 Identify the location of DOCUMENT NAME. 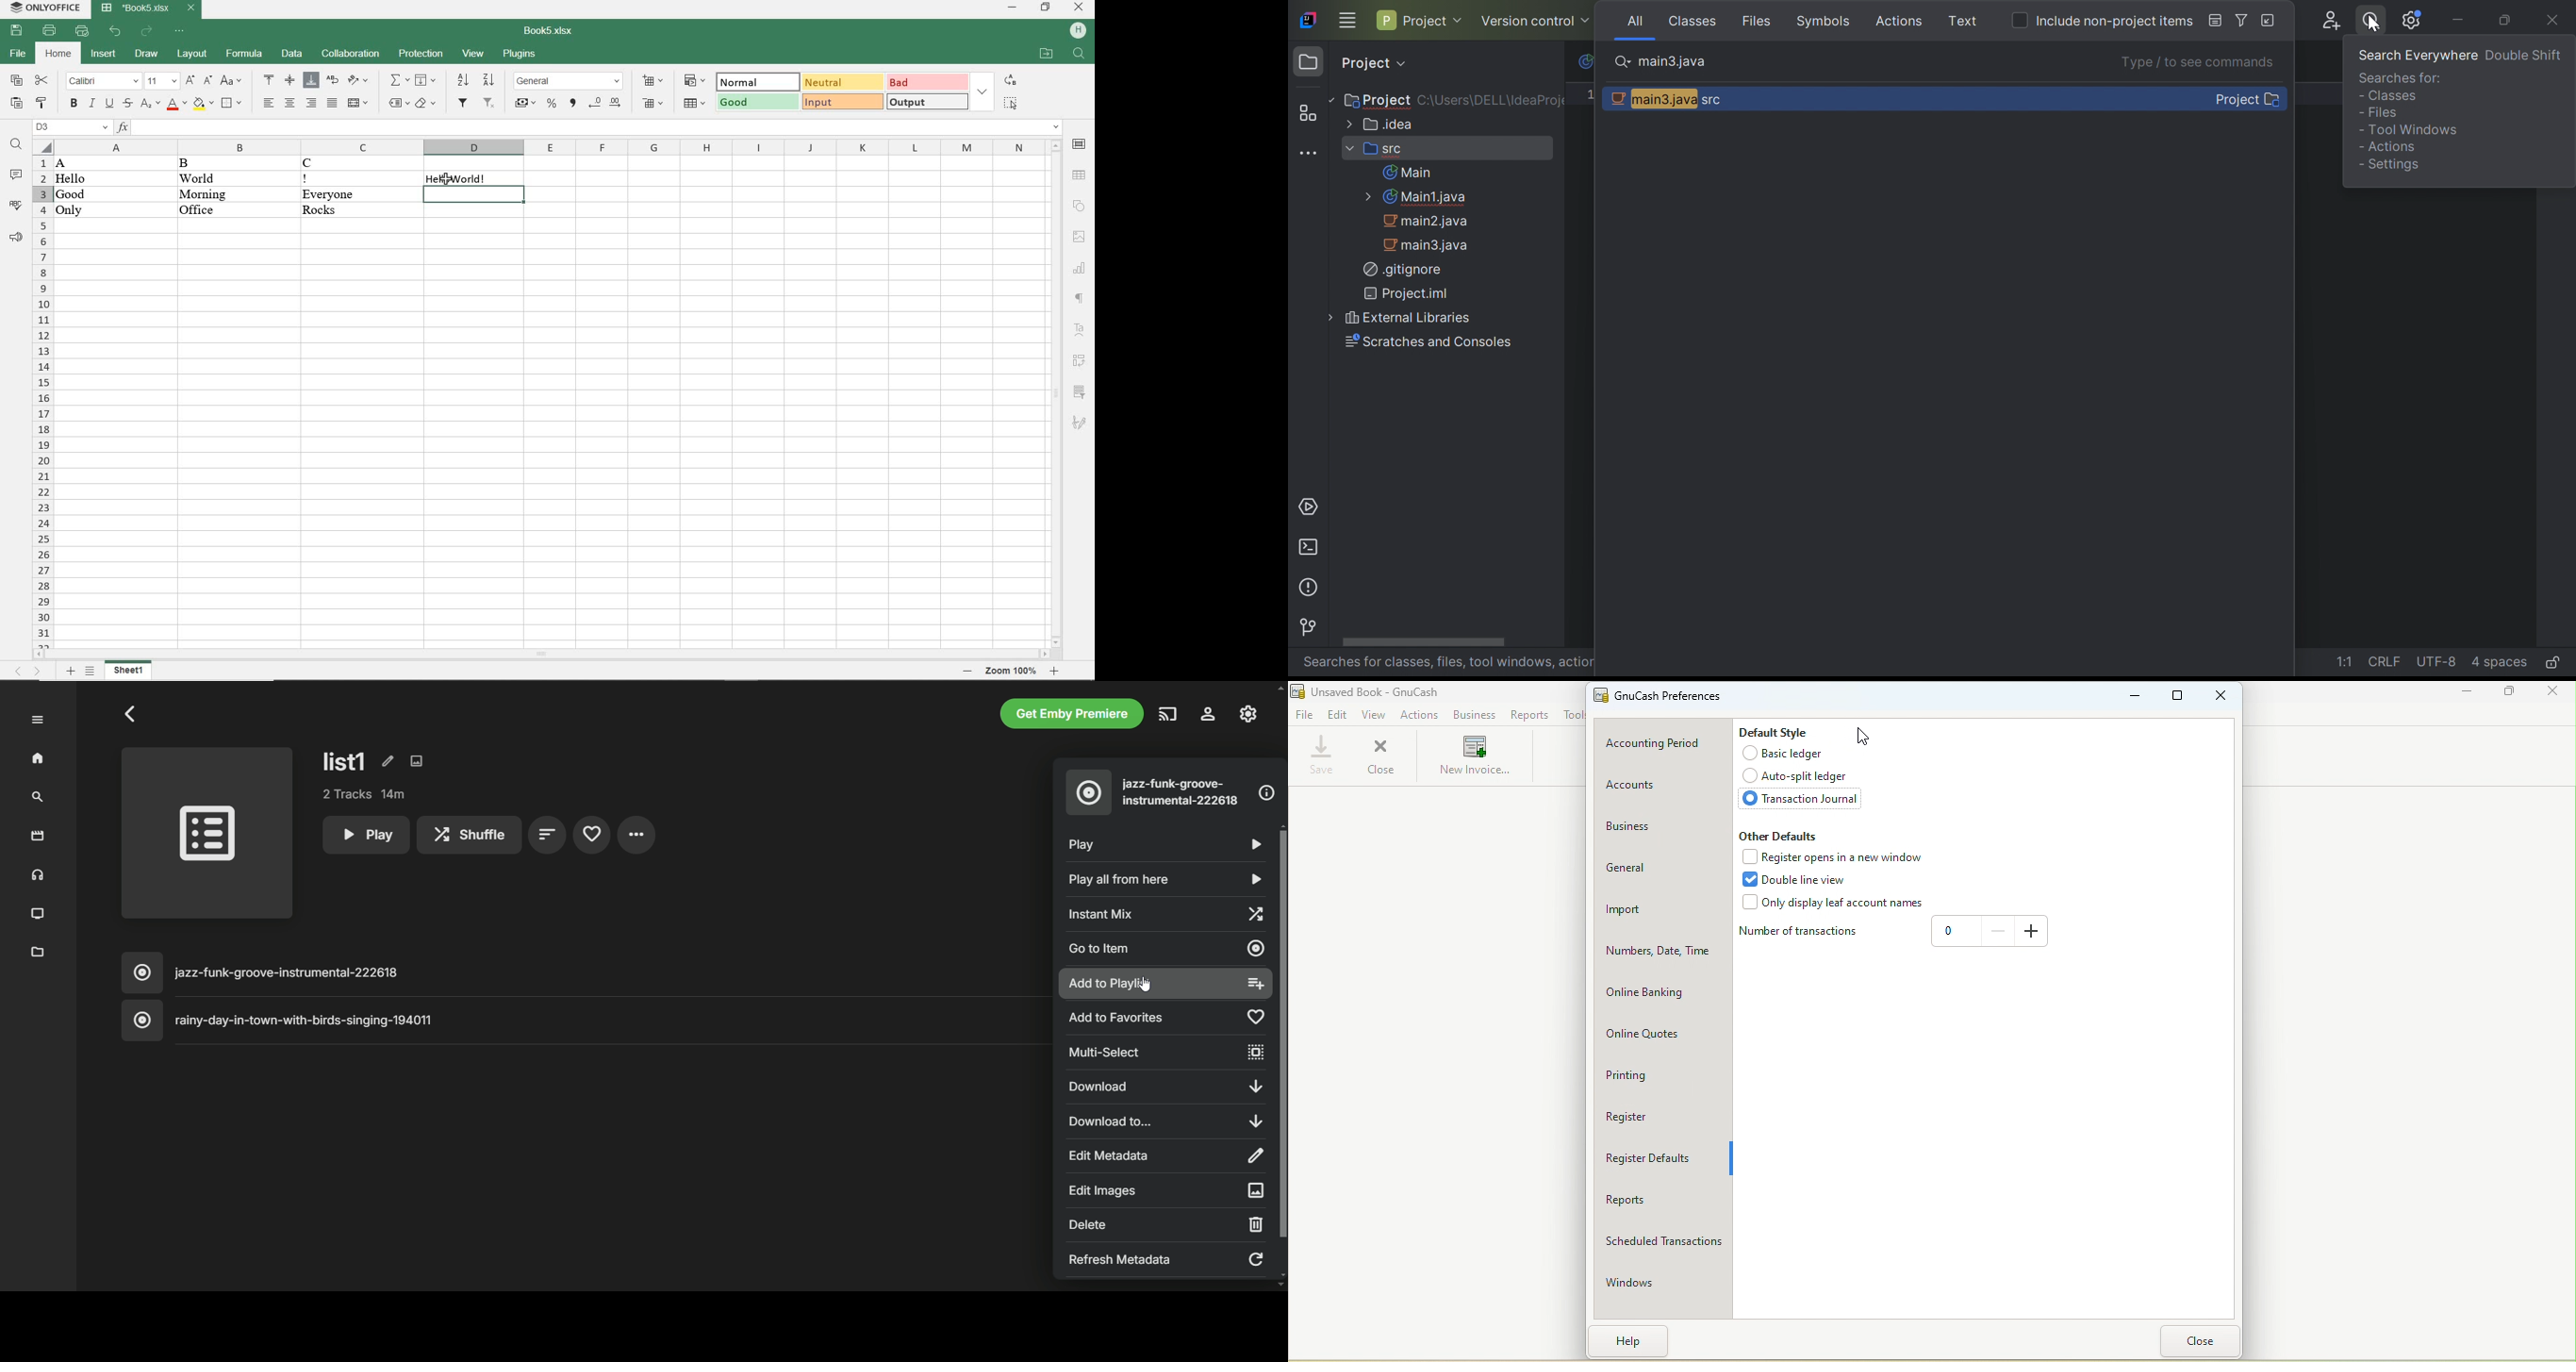
(150, 9).